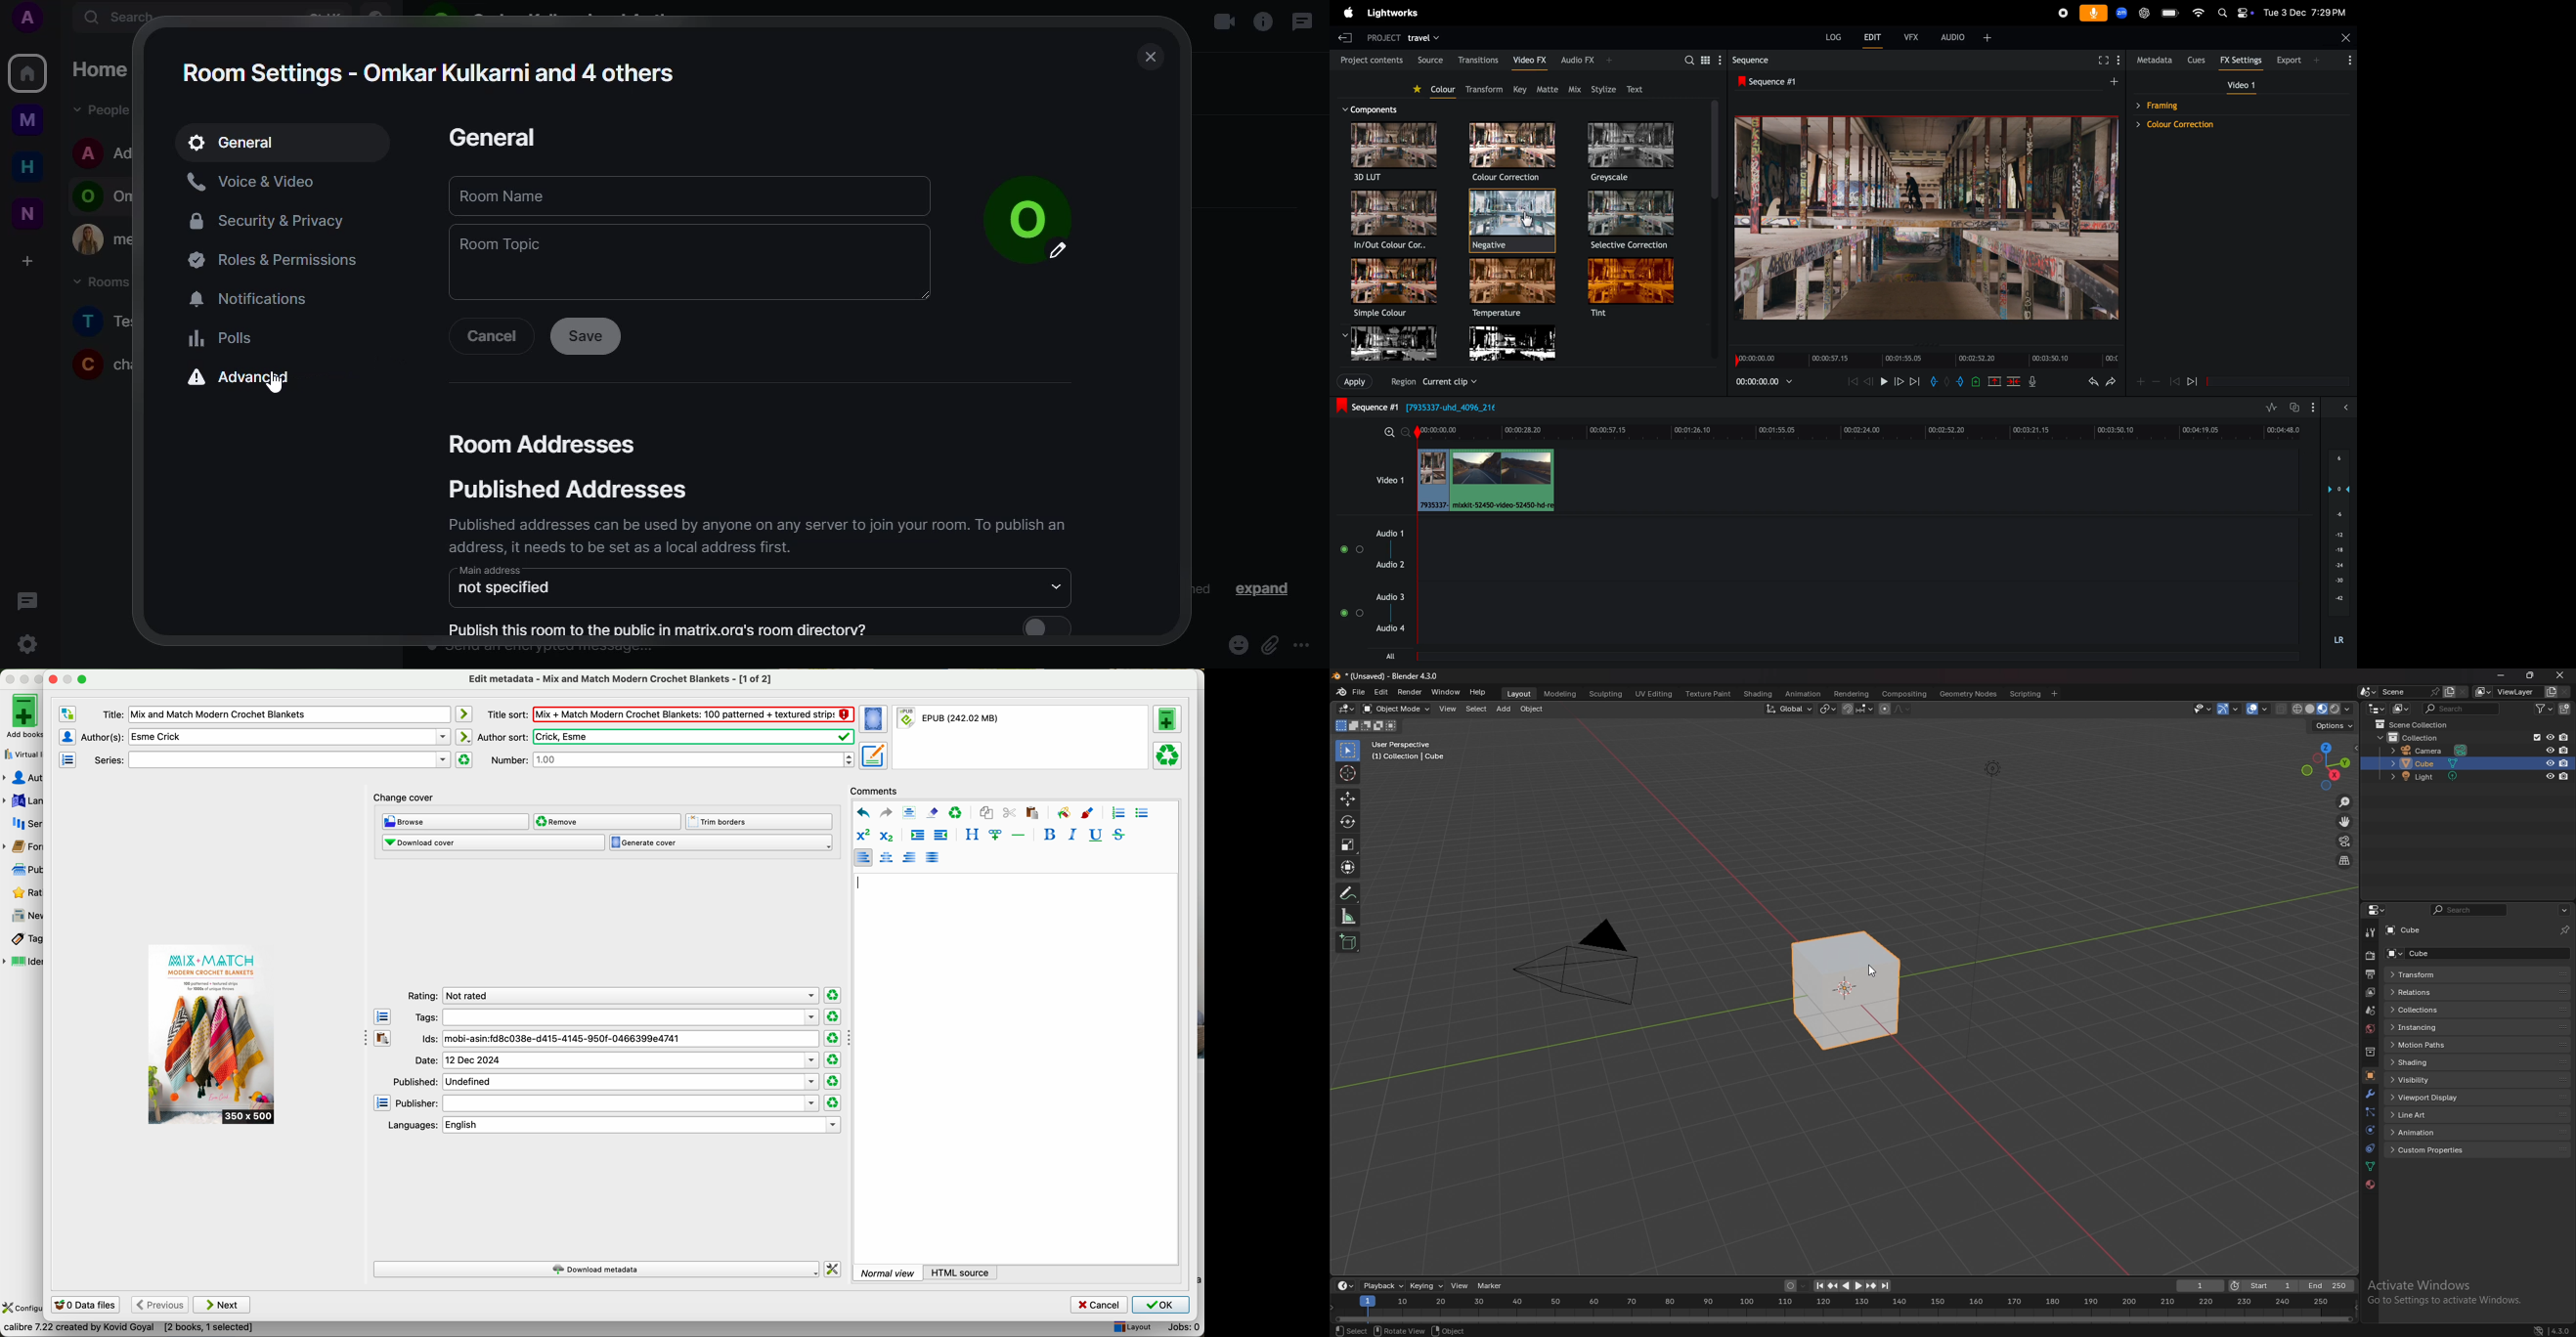 The width and height of the screenshot is (2576, 1344). I want to click on key, so click(1521, 87).